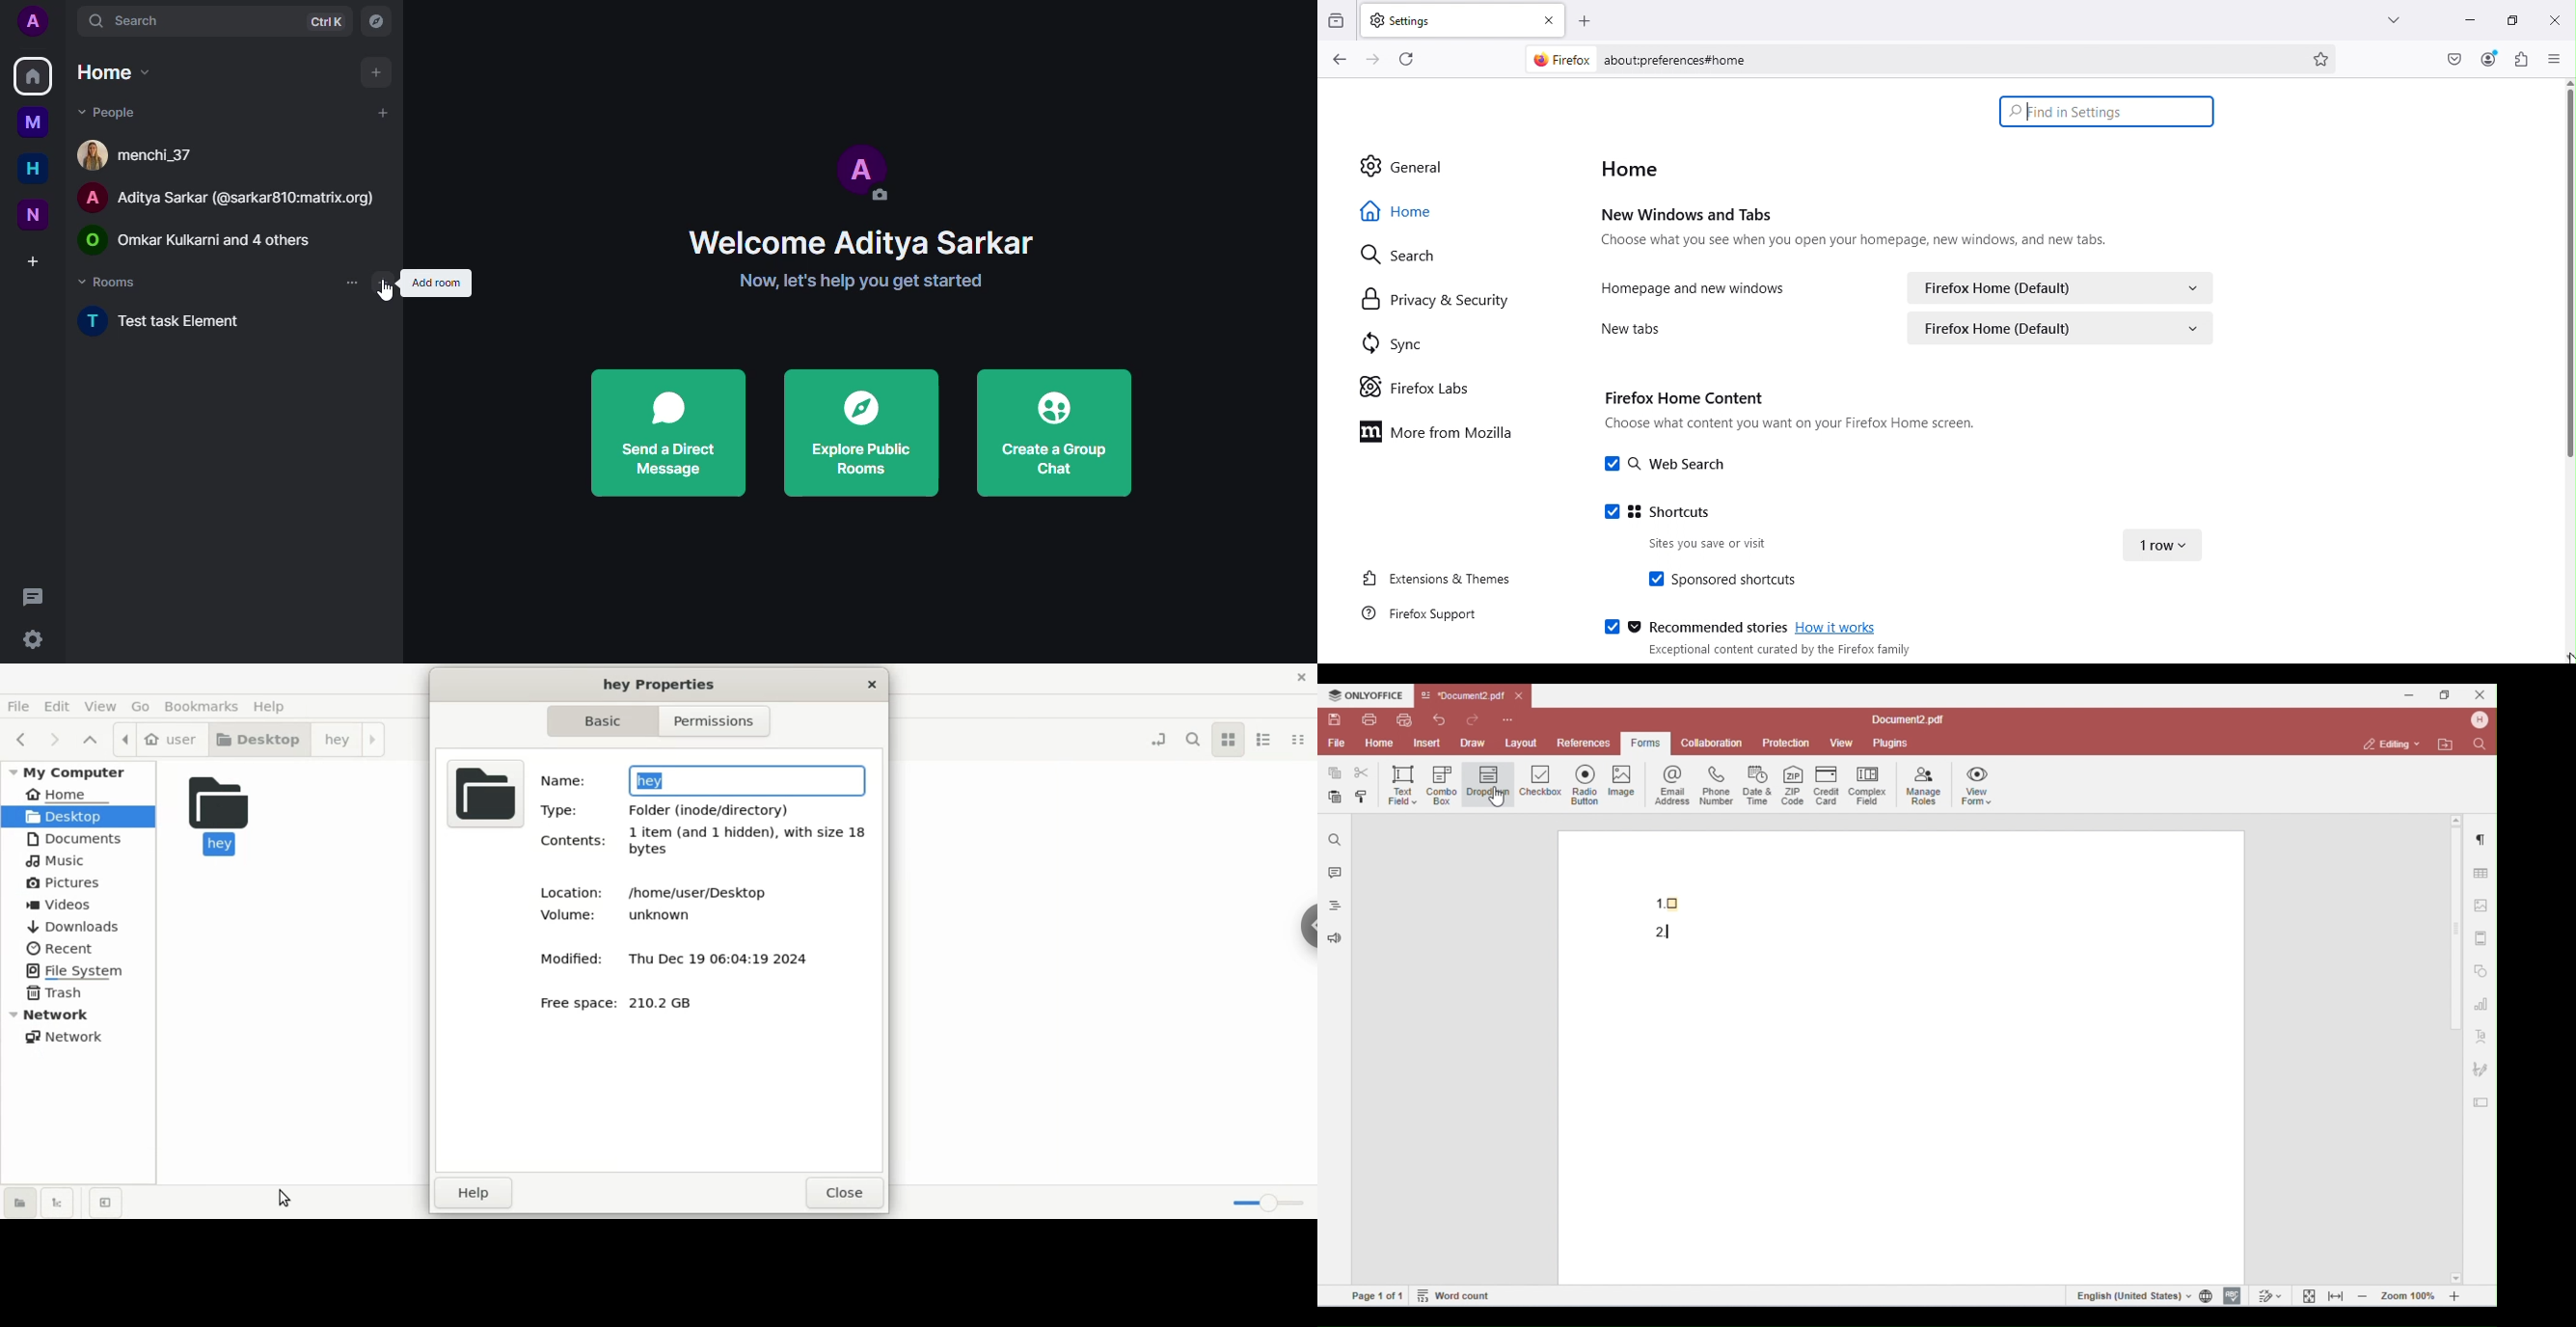  Describe the element at coordinates (327, 21) in the screenshot. I see `ctrlK` at that location.